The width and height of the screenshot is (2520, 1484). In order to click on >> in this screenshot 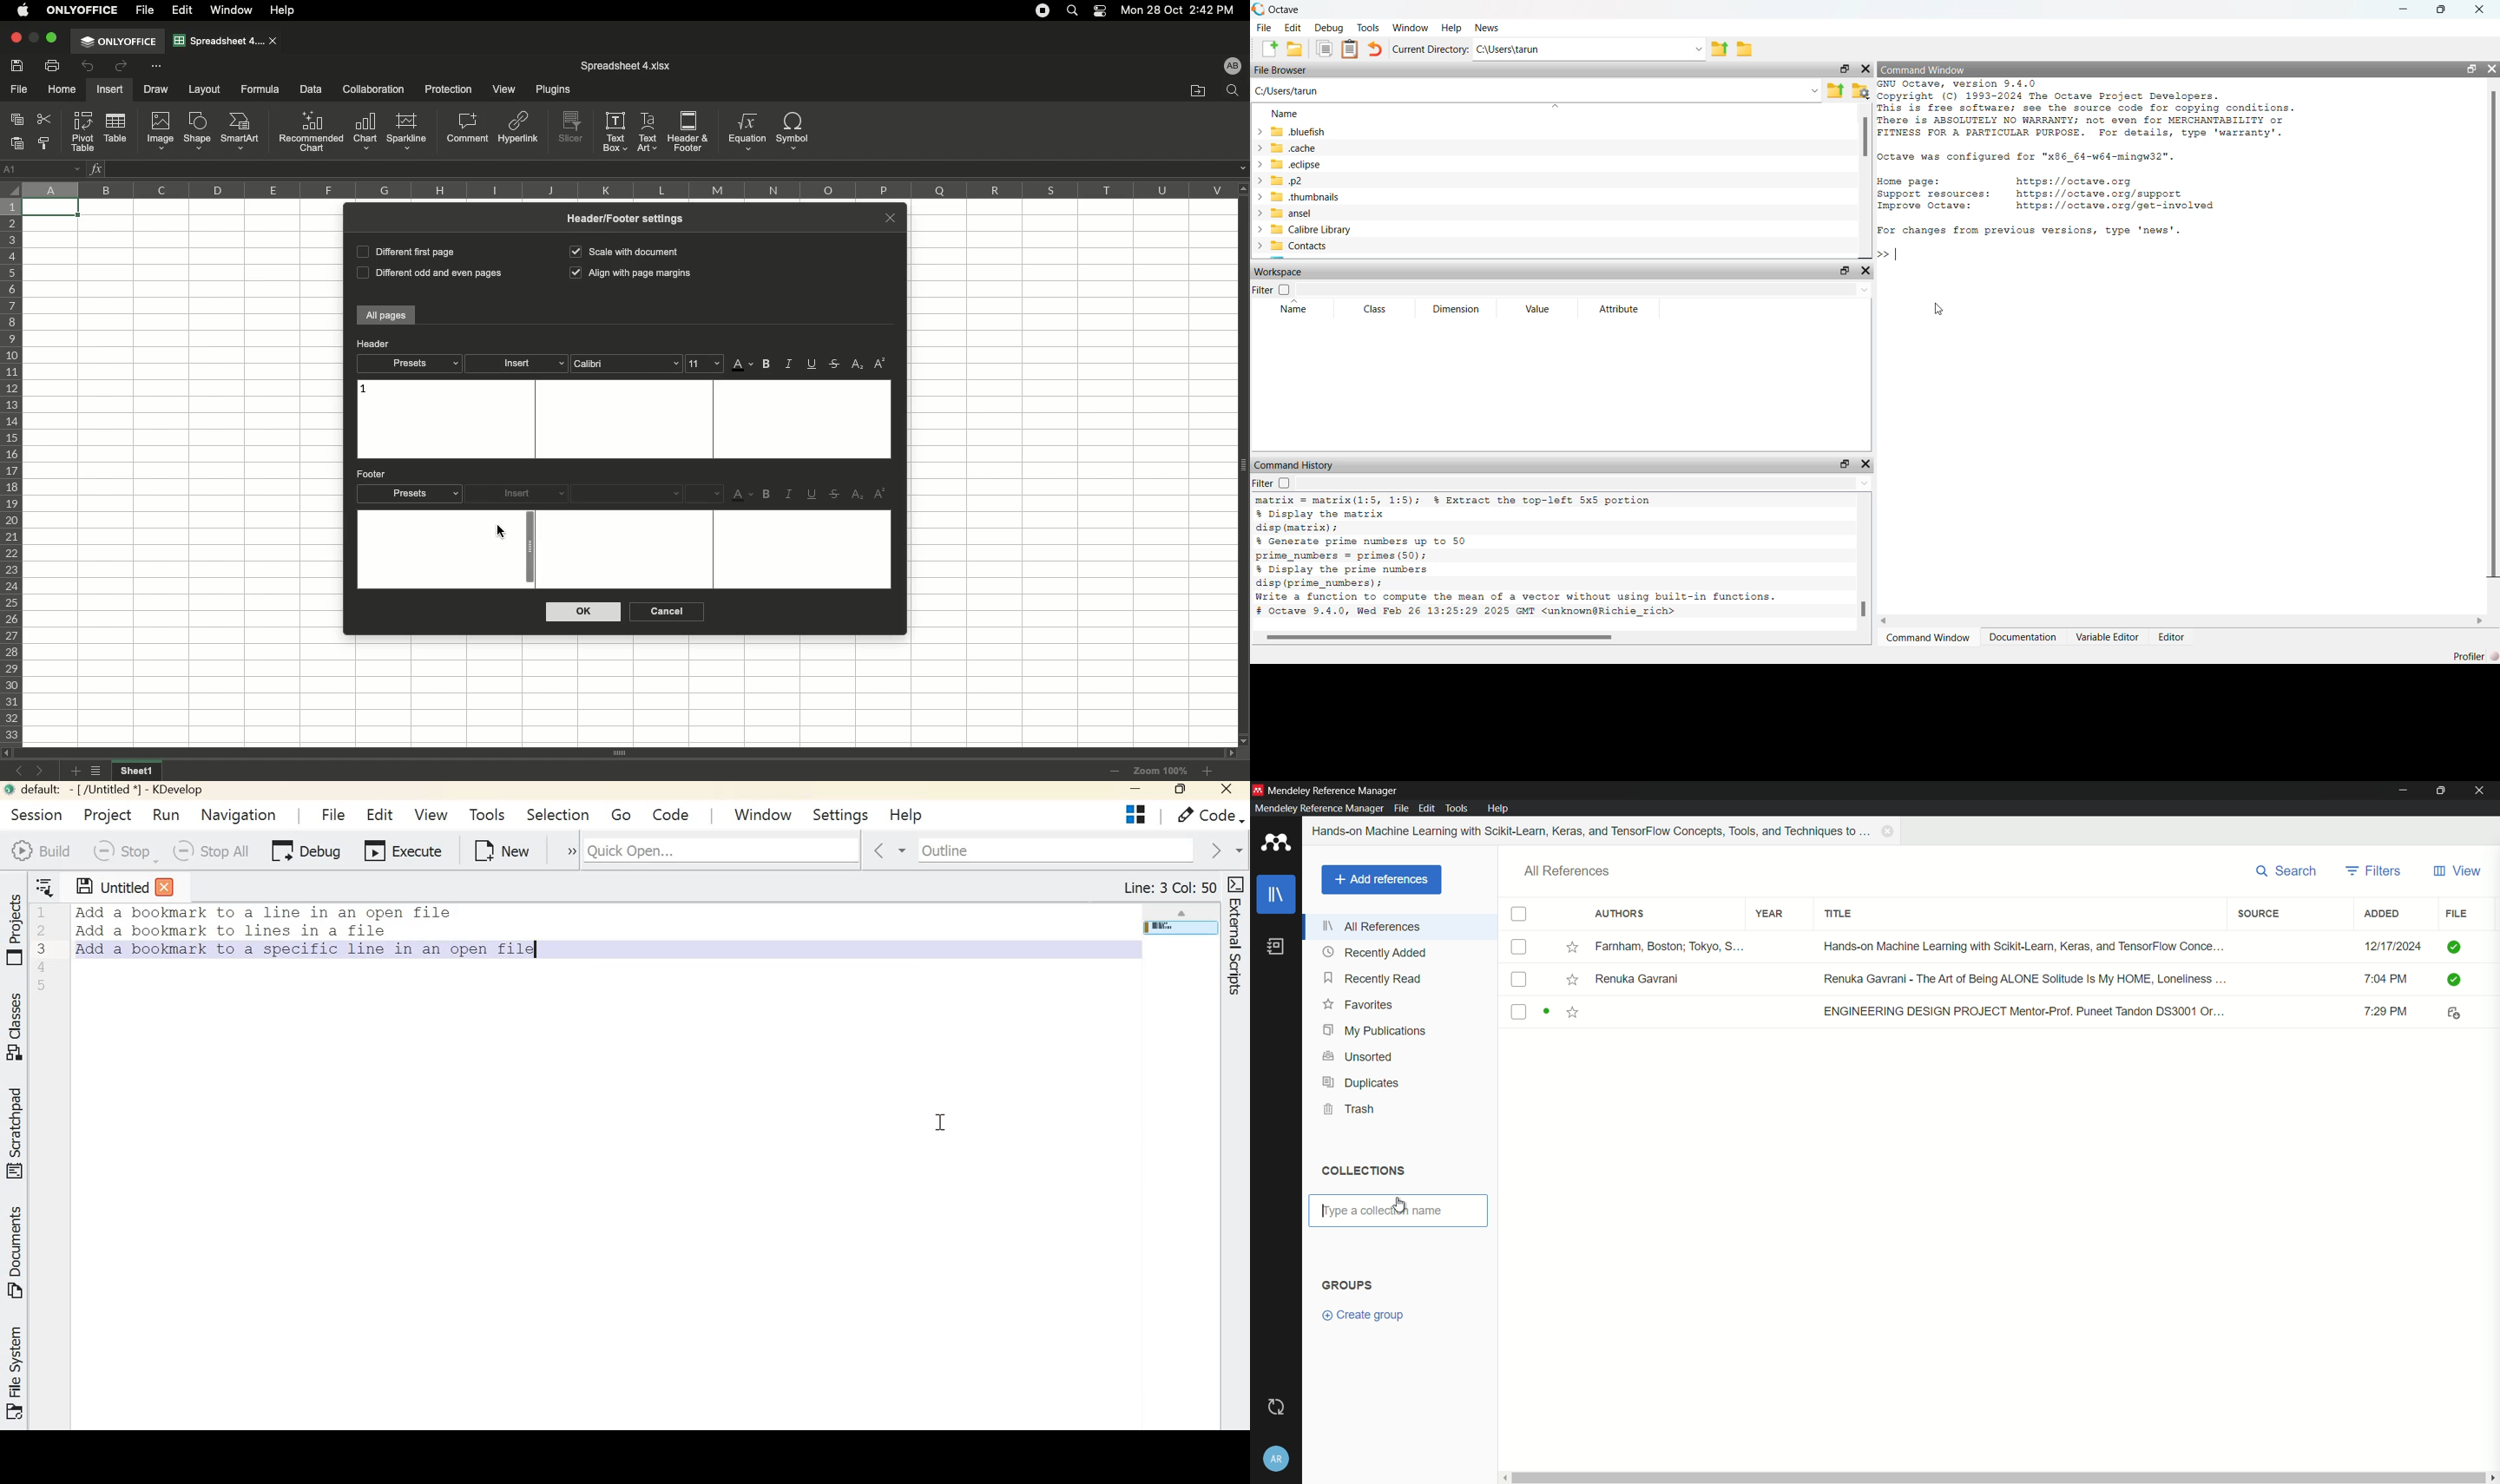, I will do `click(1883, 254)`.